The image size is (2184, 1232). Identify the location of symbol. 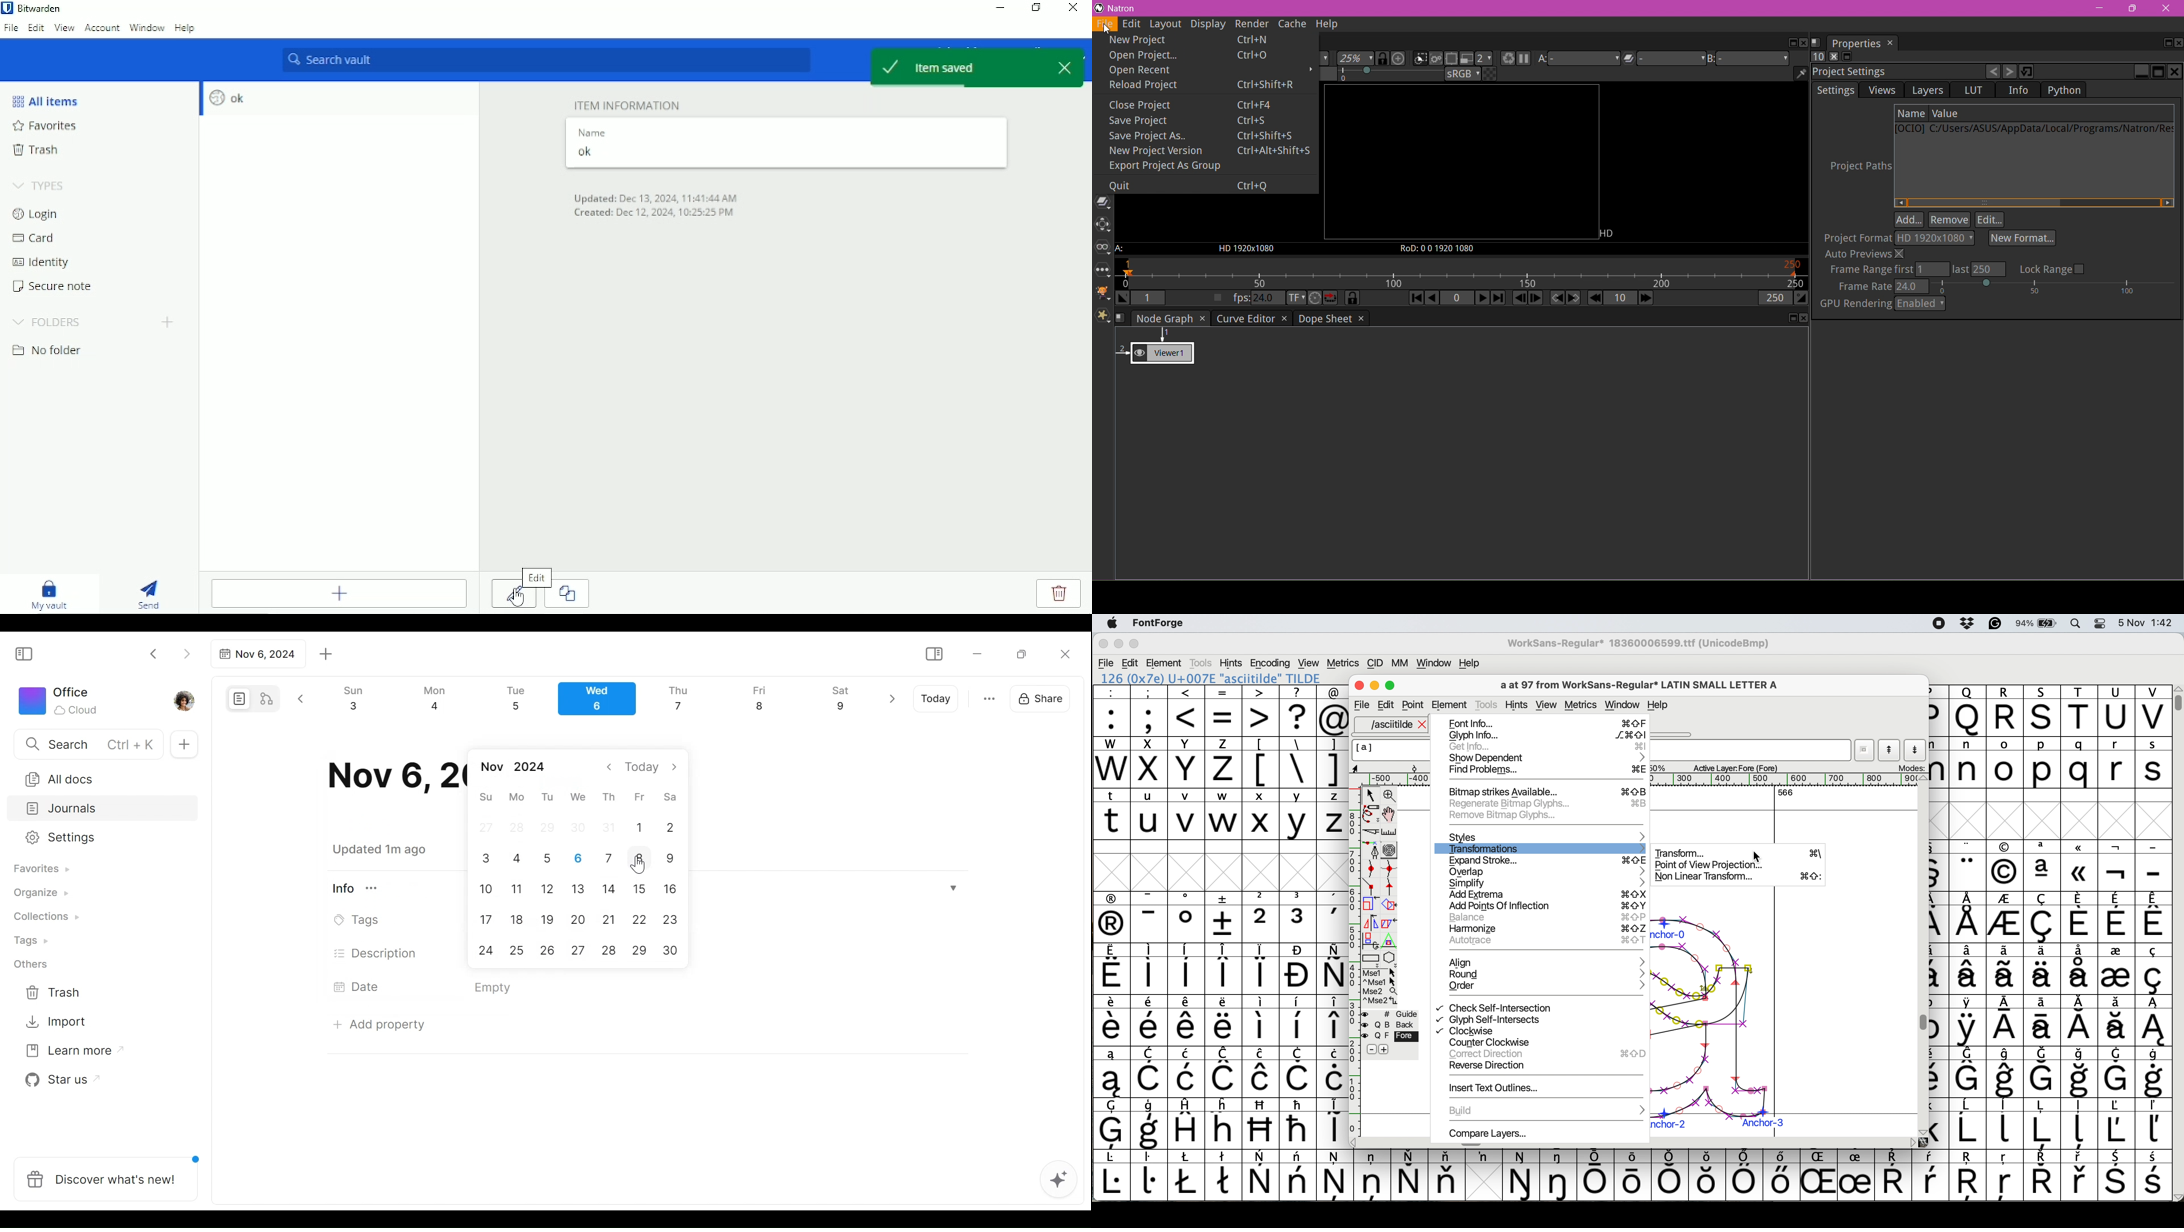
(2080, 1176).